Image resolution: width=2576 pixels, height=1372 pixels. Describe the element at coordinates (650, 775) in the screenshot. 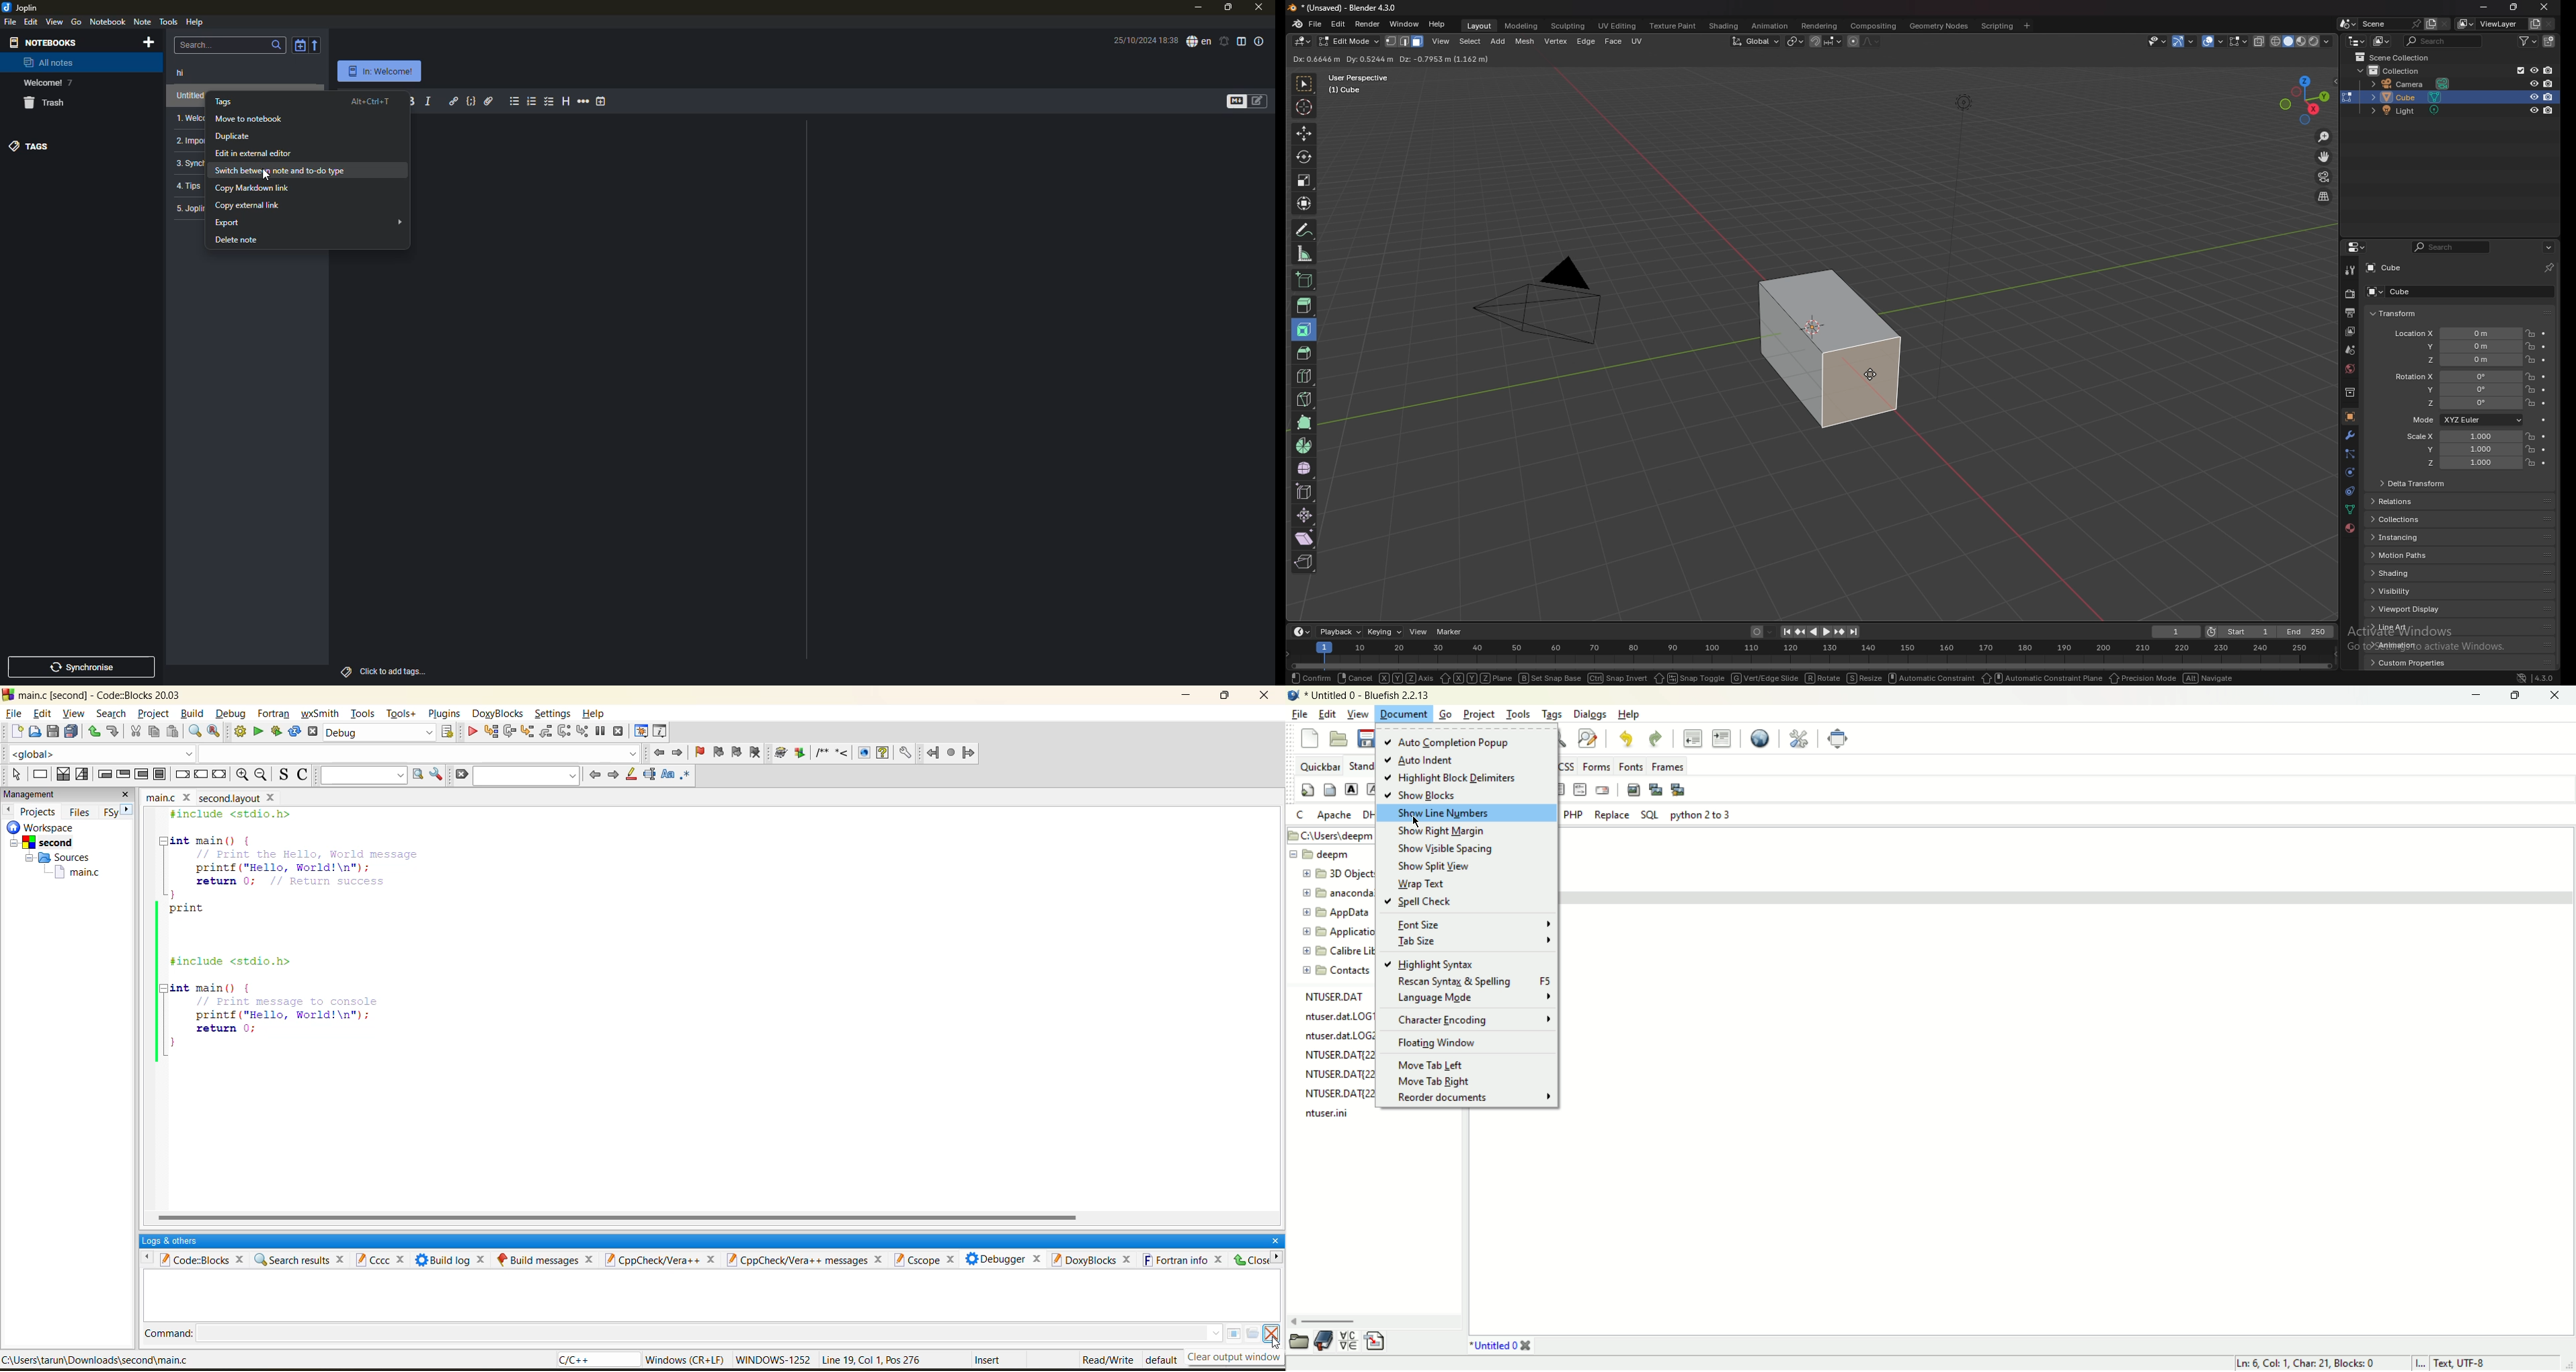

I see `selected text` at that location.